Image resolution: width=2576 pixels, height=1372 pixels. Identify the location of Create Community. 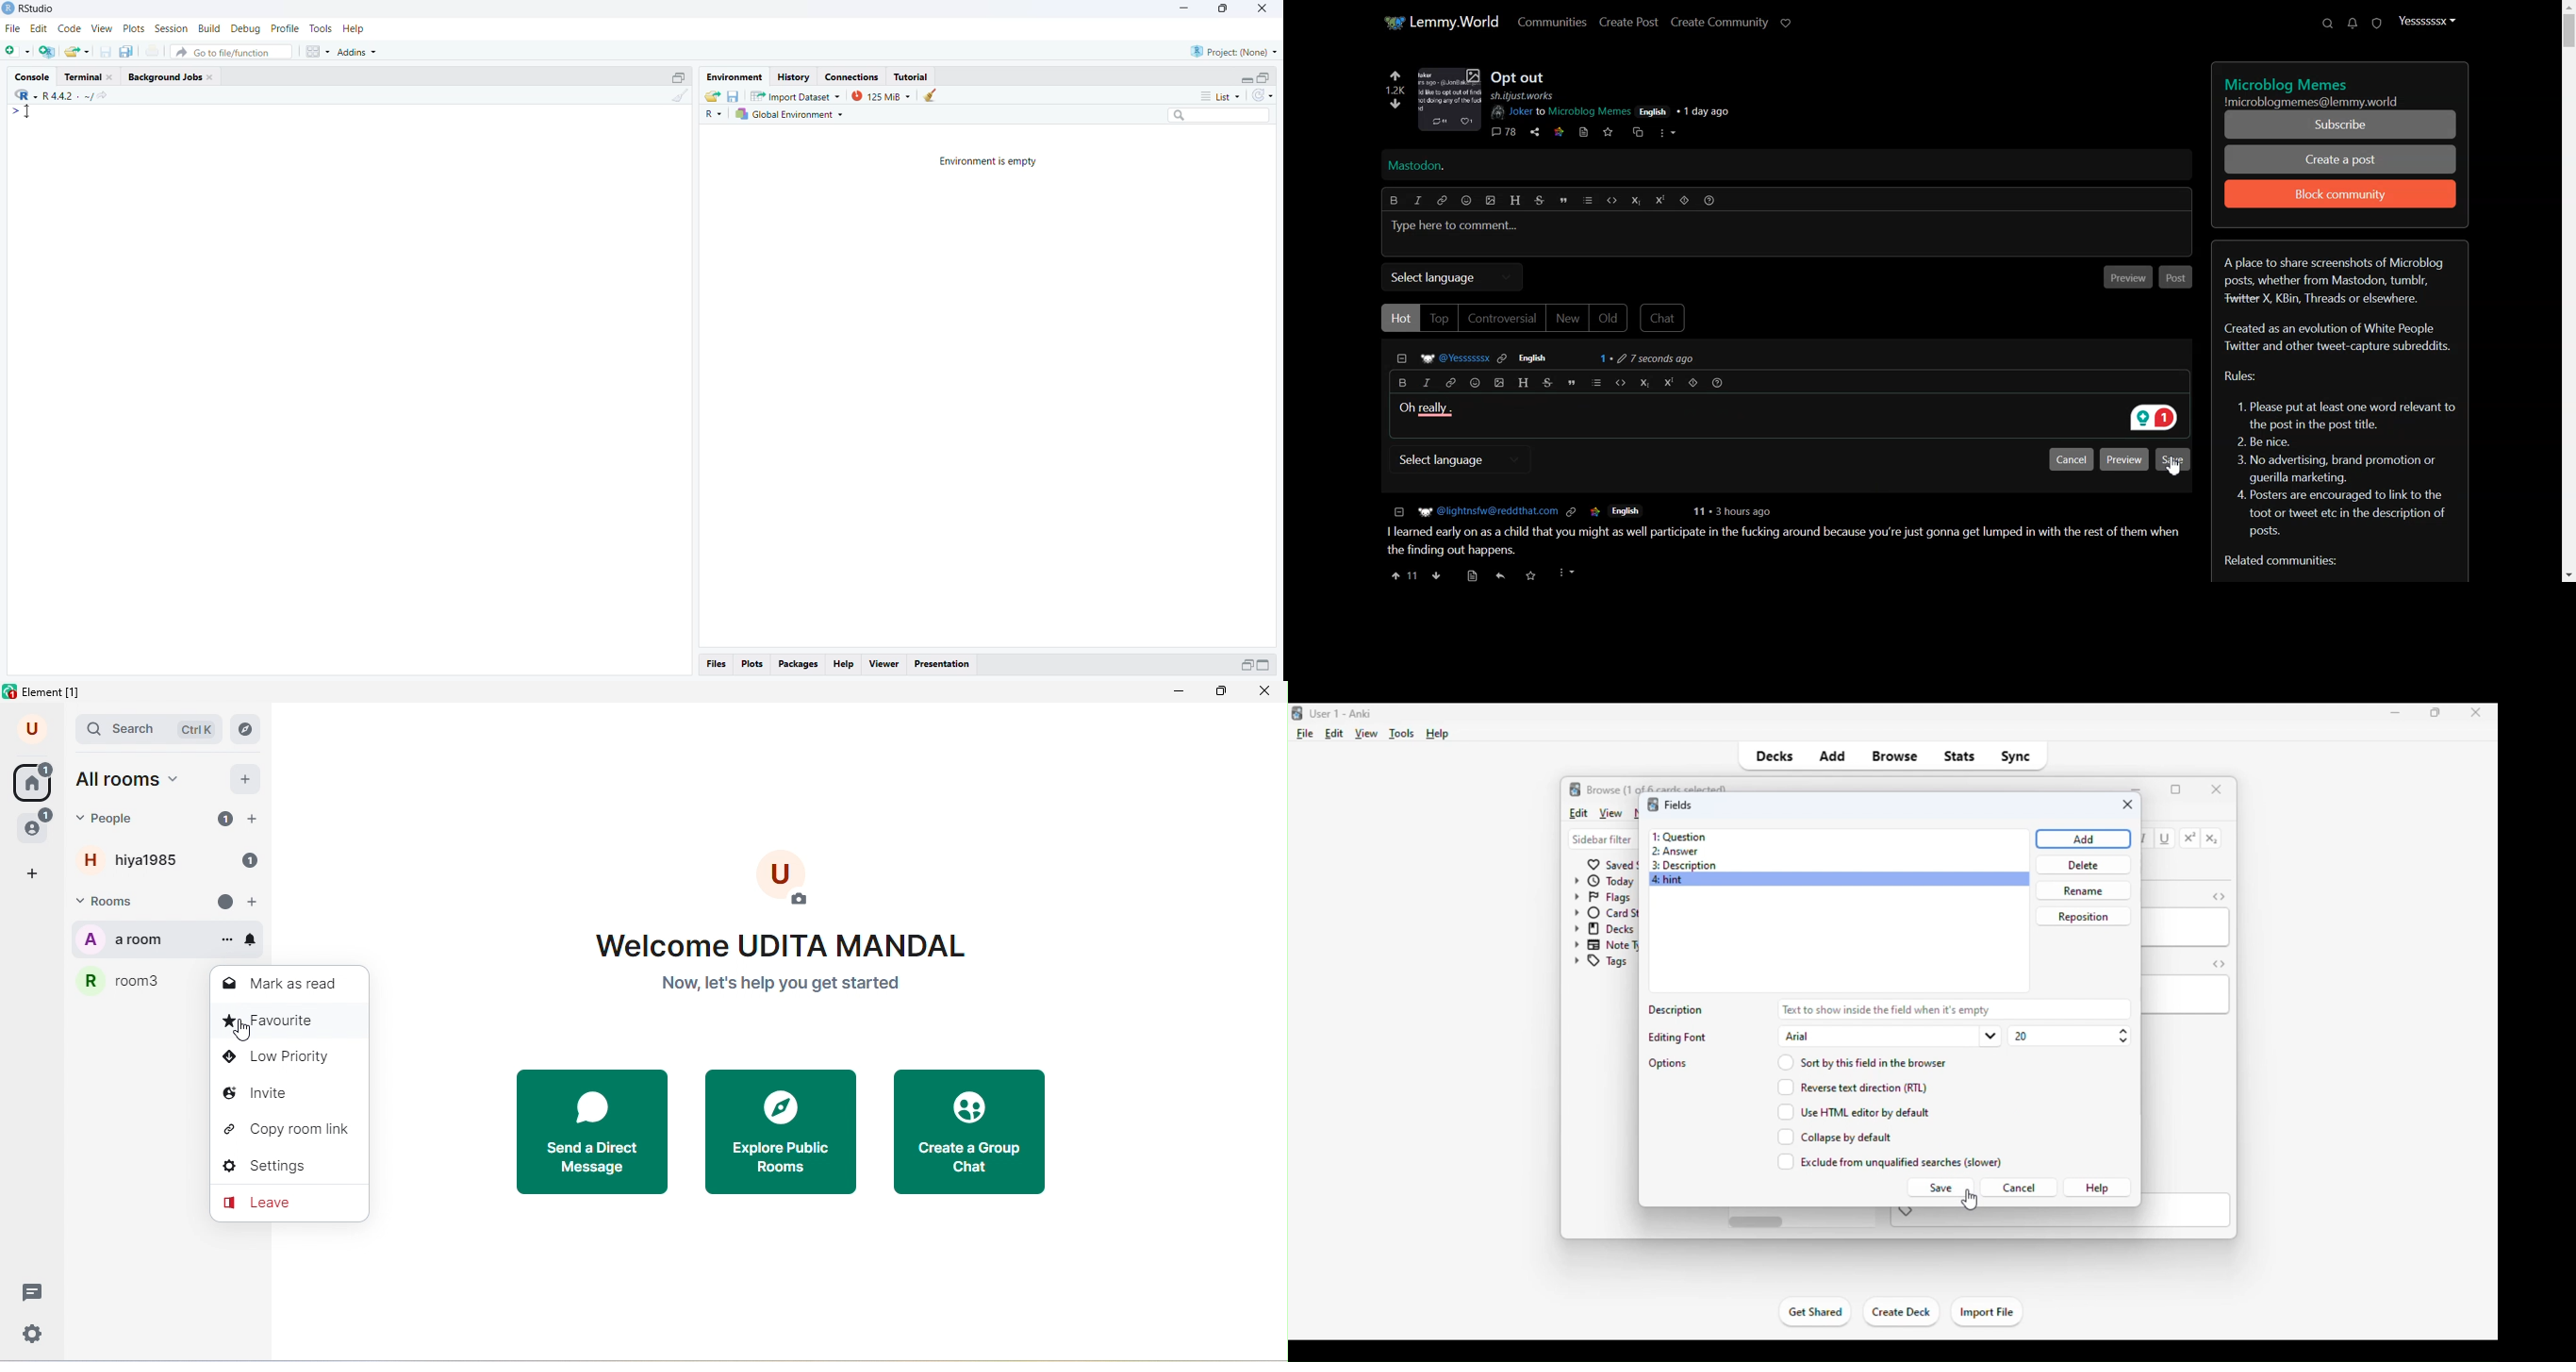
(1720, 22).